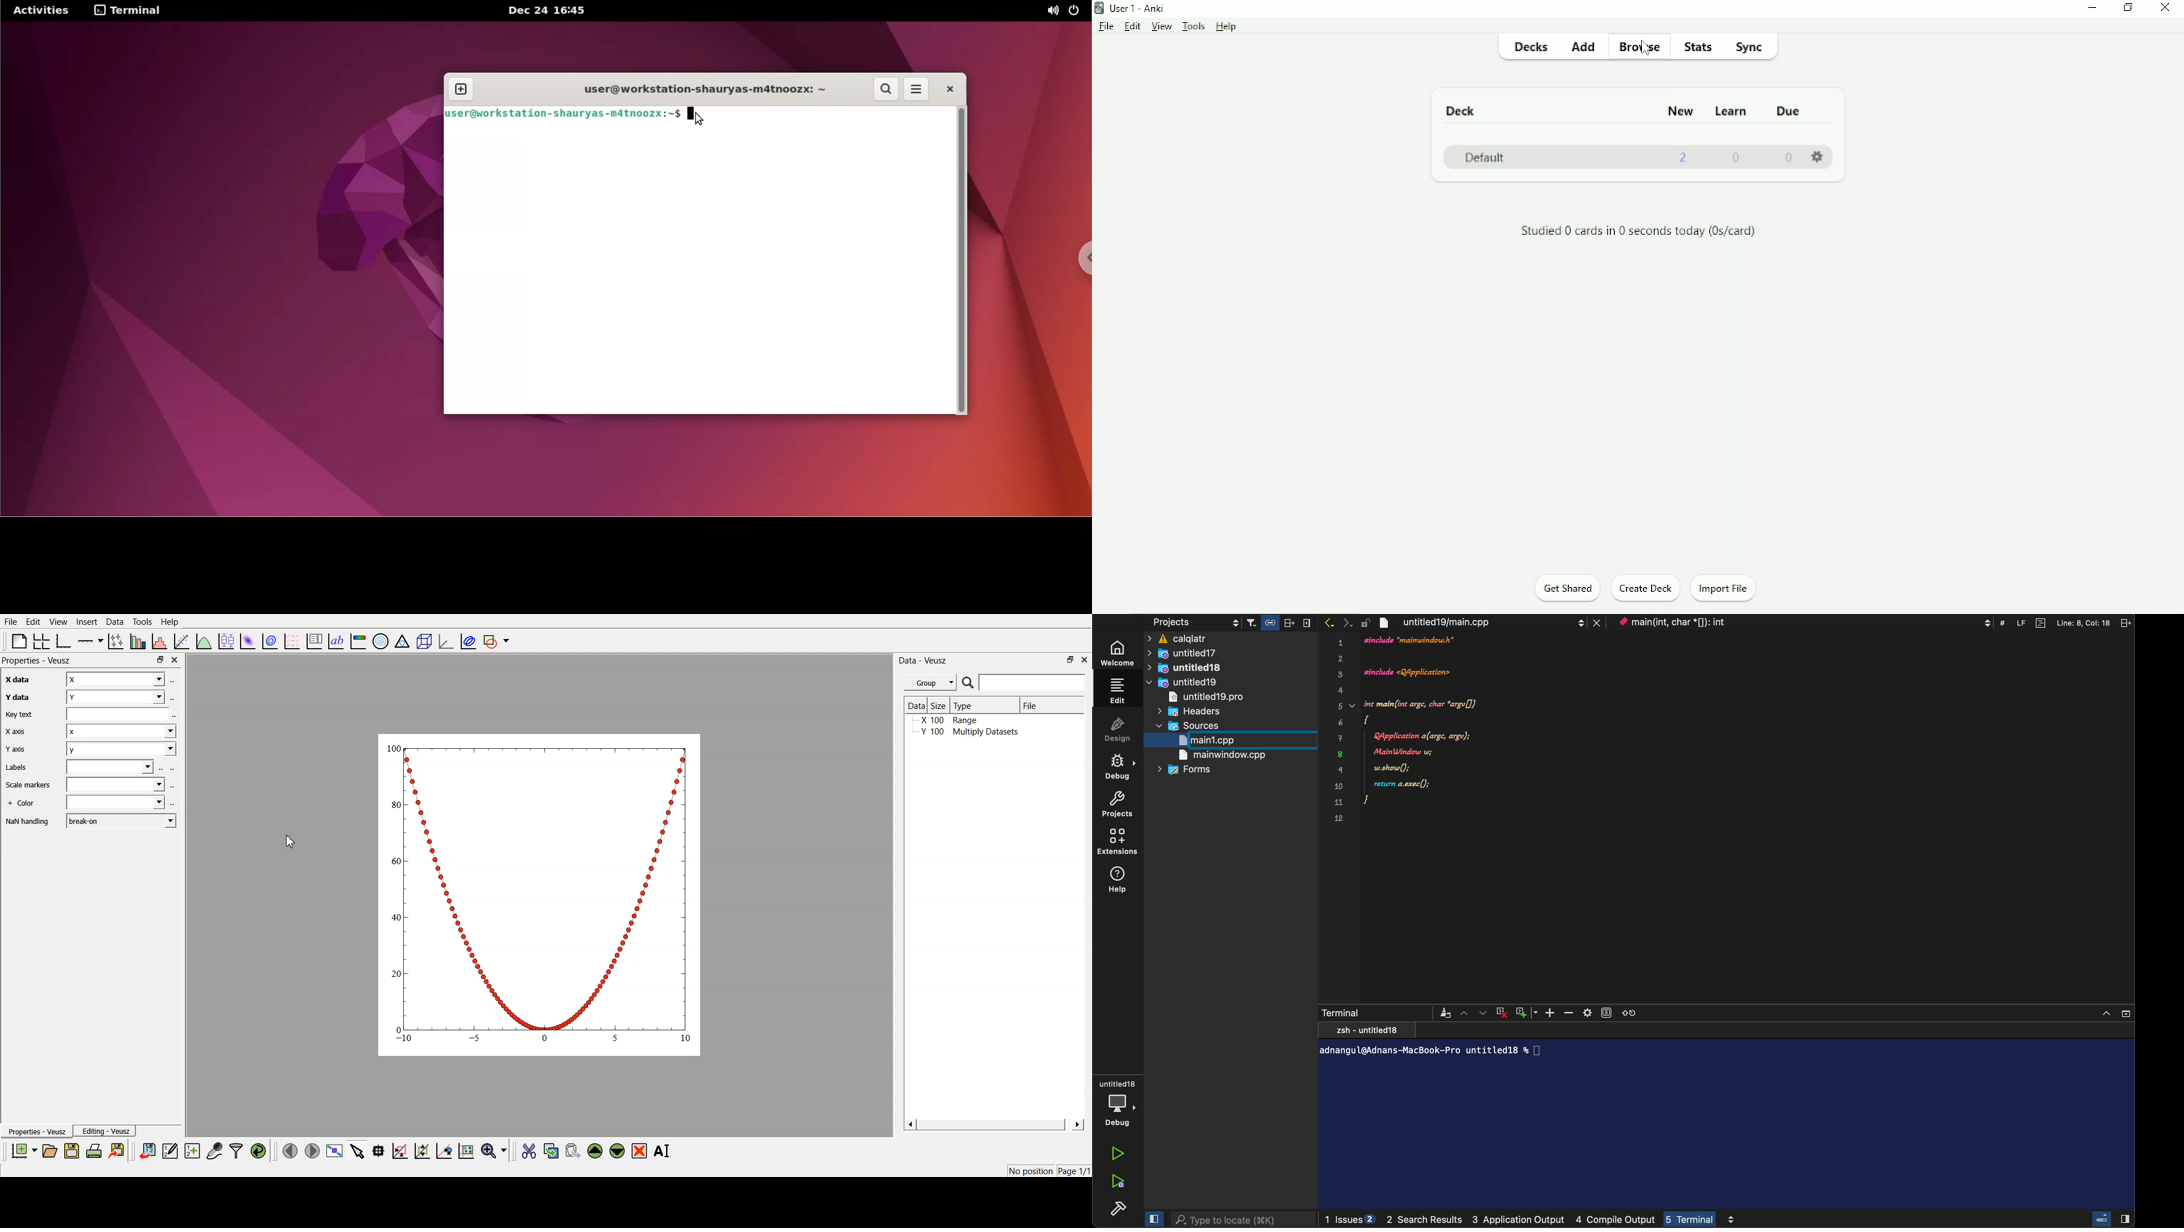 Image resolution: width=2184 pixels, height=1232 pixels. What do you see at coordinates (1502, 1012) in the screenshot?
I see `Close Terminal` at bounding box center [1502, 1012].